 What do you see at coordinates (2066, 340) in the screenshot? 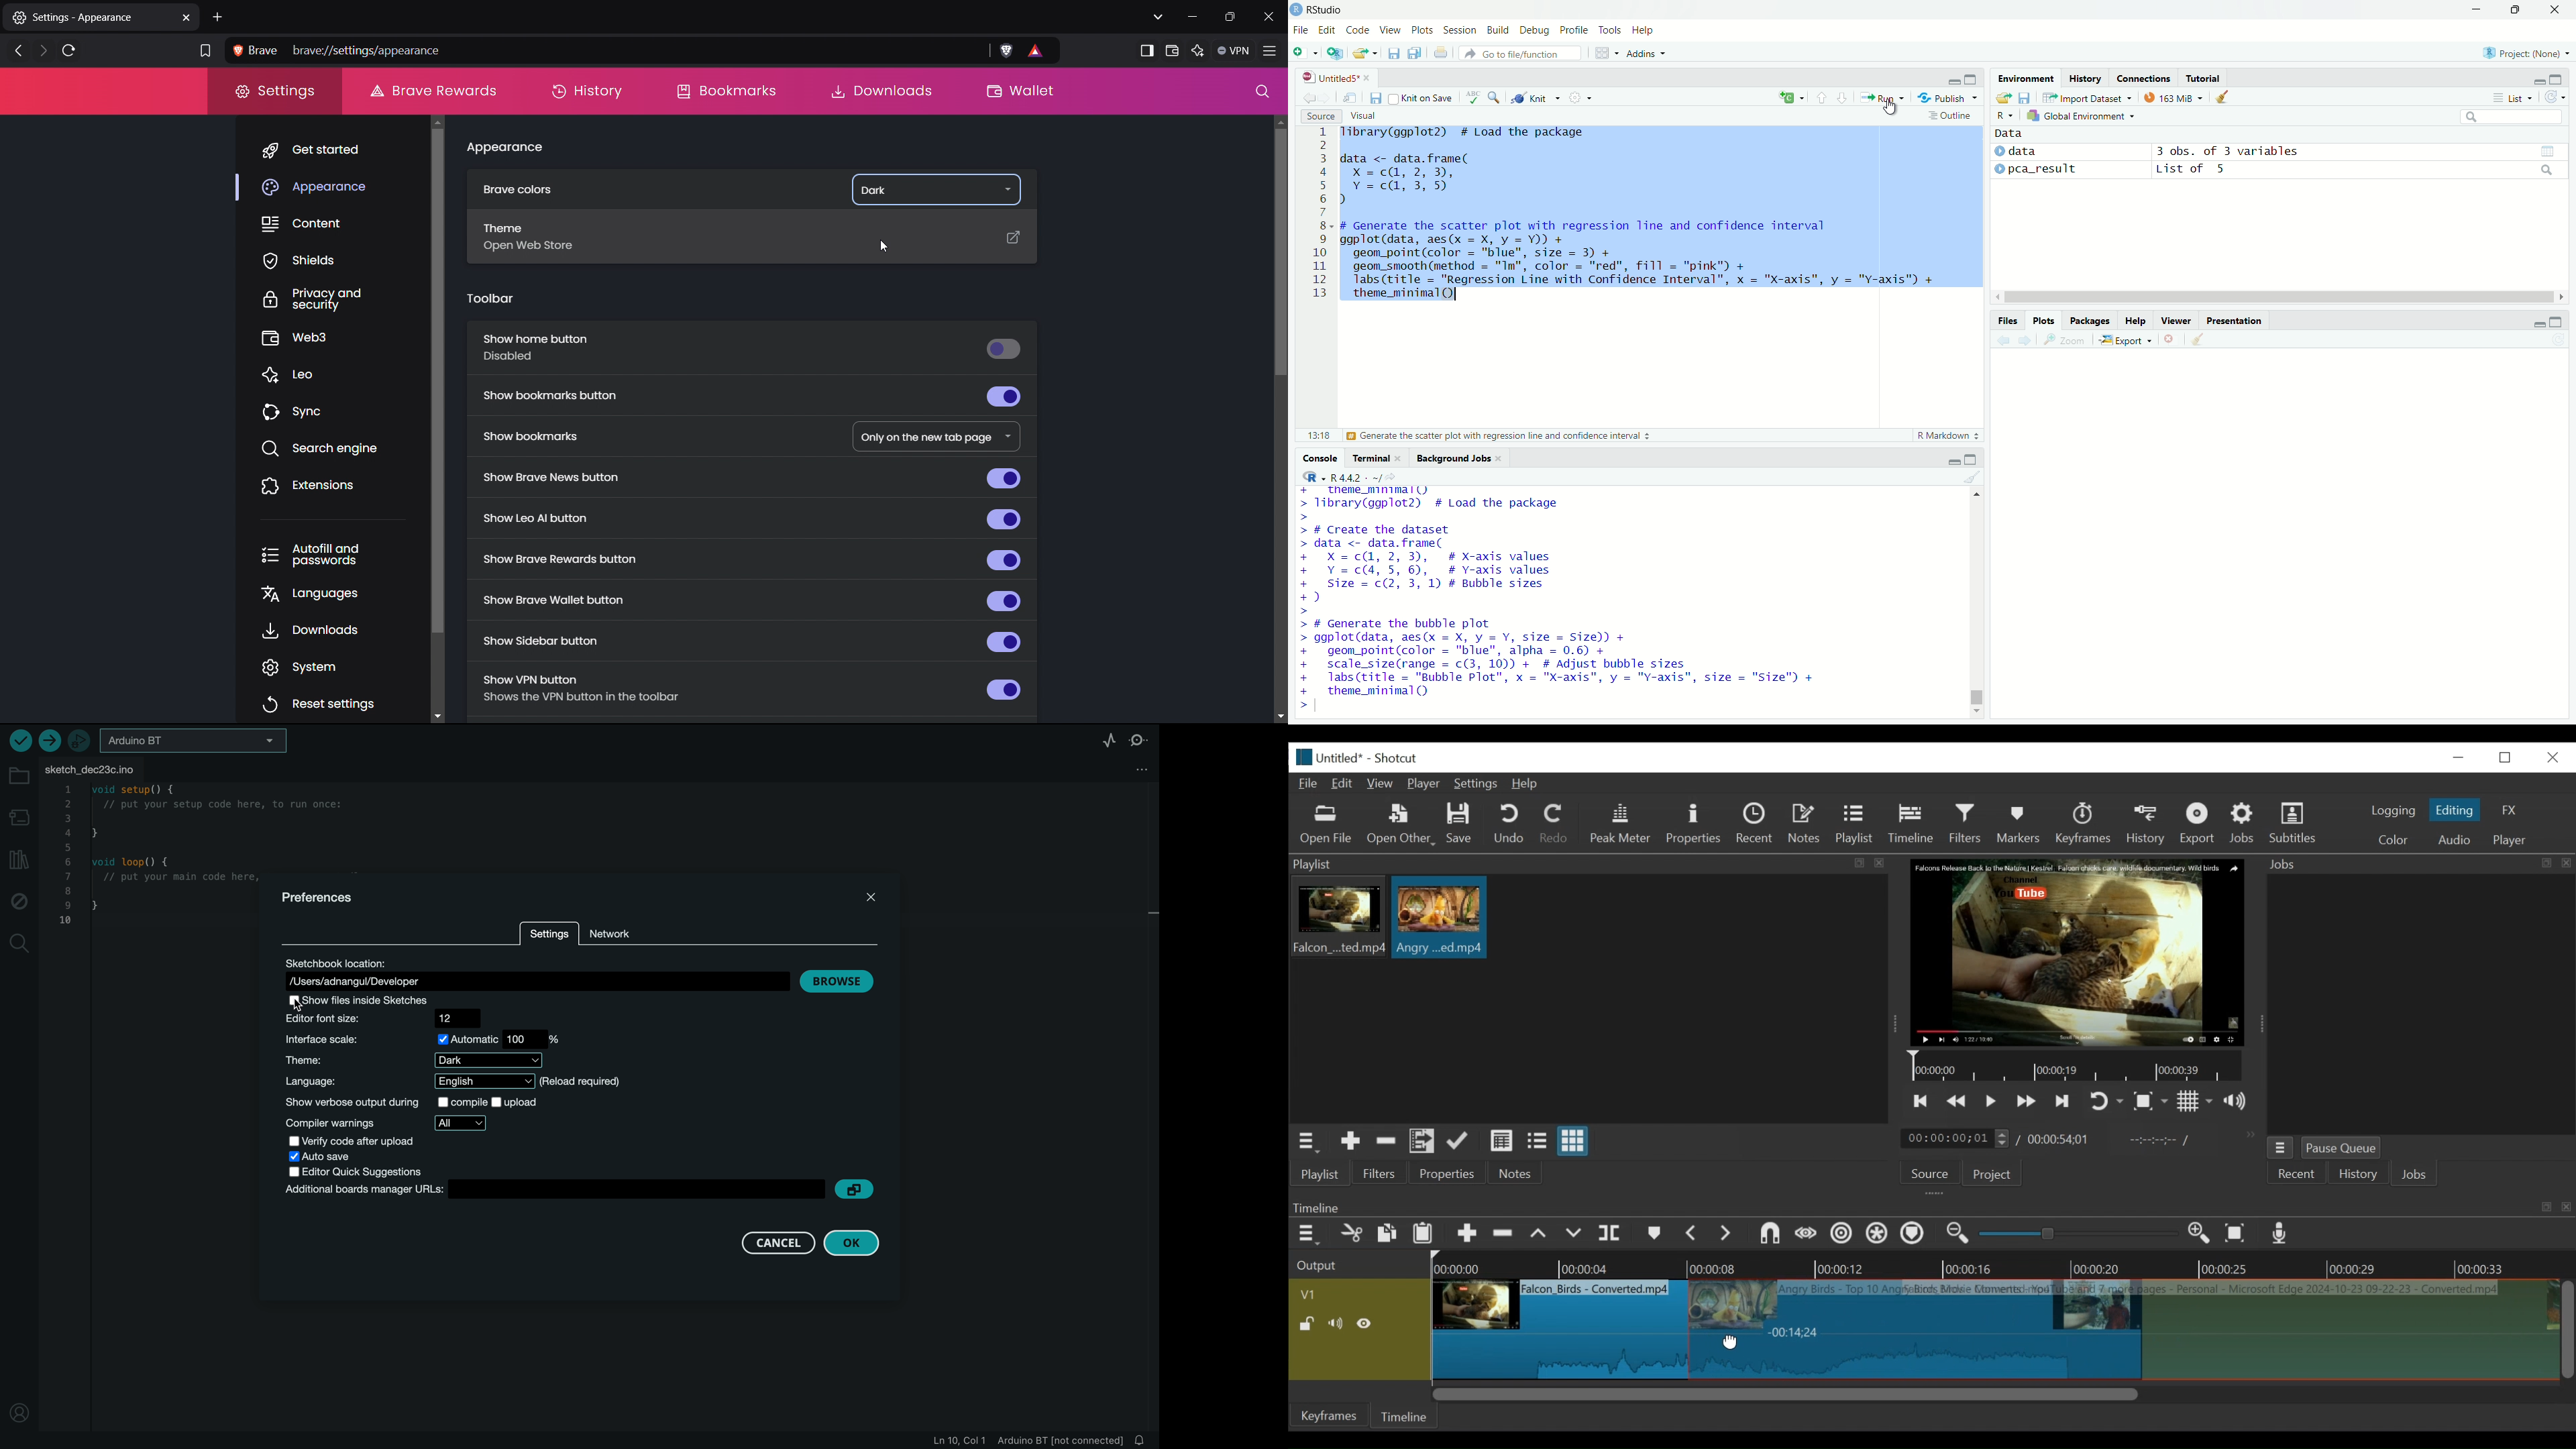
I see `Zoom` at bounding box center [2066, 340].